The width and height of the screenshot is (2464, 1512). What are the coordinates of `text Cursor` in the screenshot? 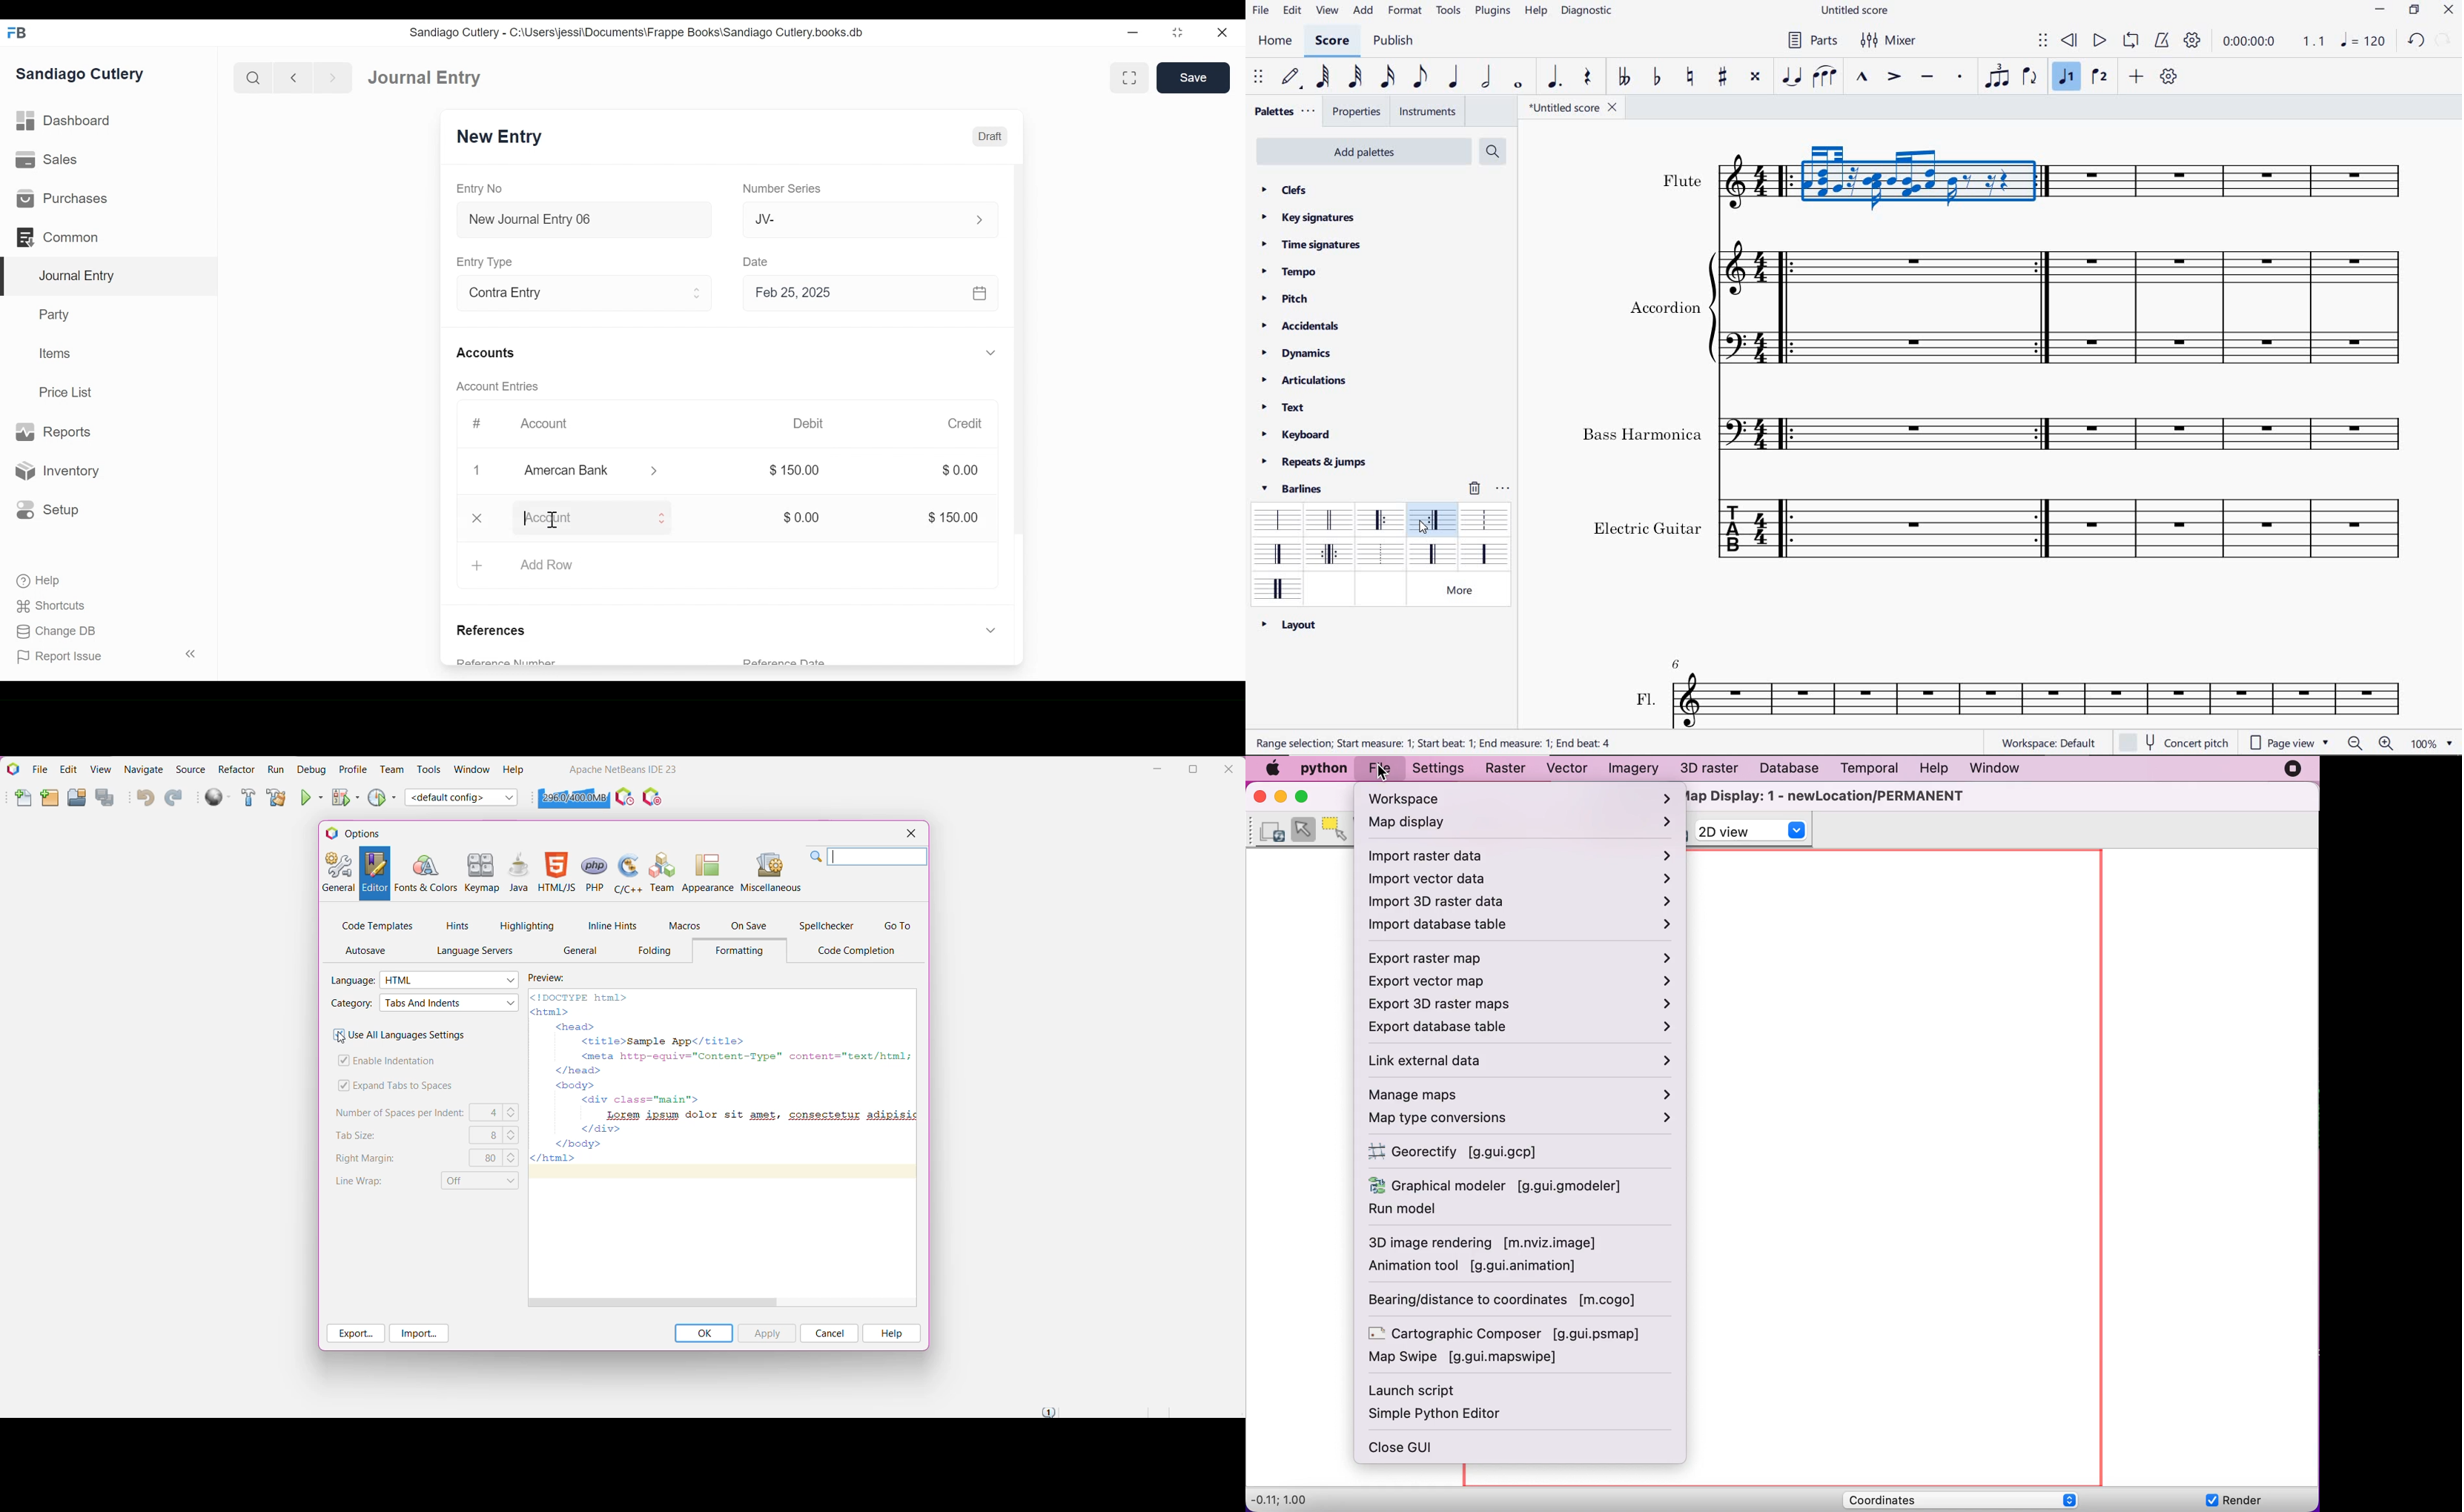 It's located at (553, 521).